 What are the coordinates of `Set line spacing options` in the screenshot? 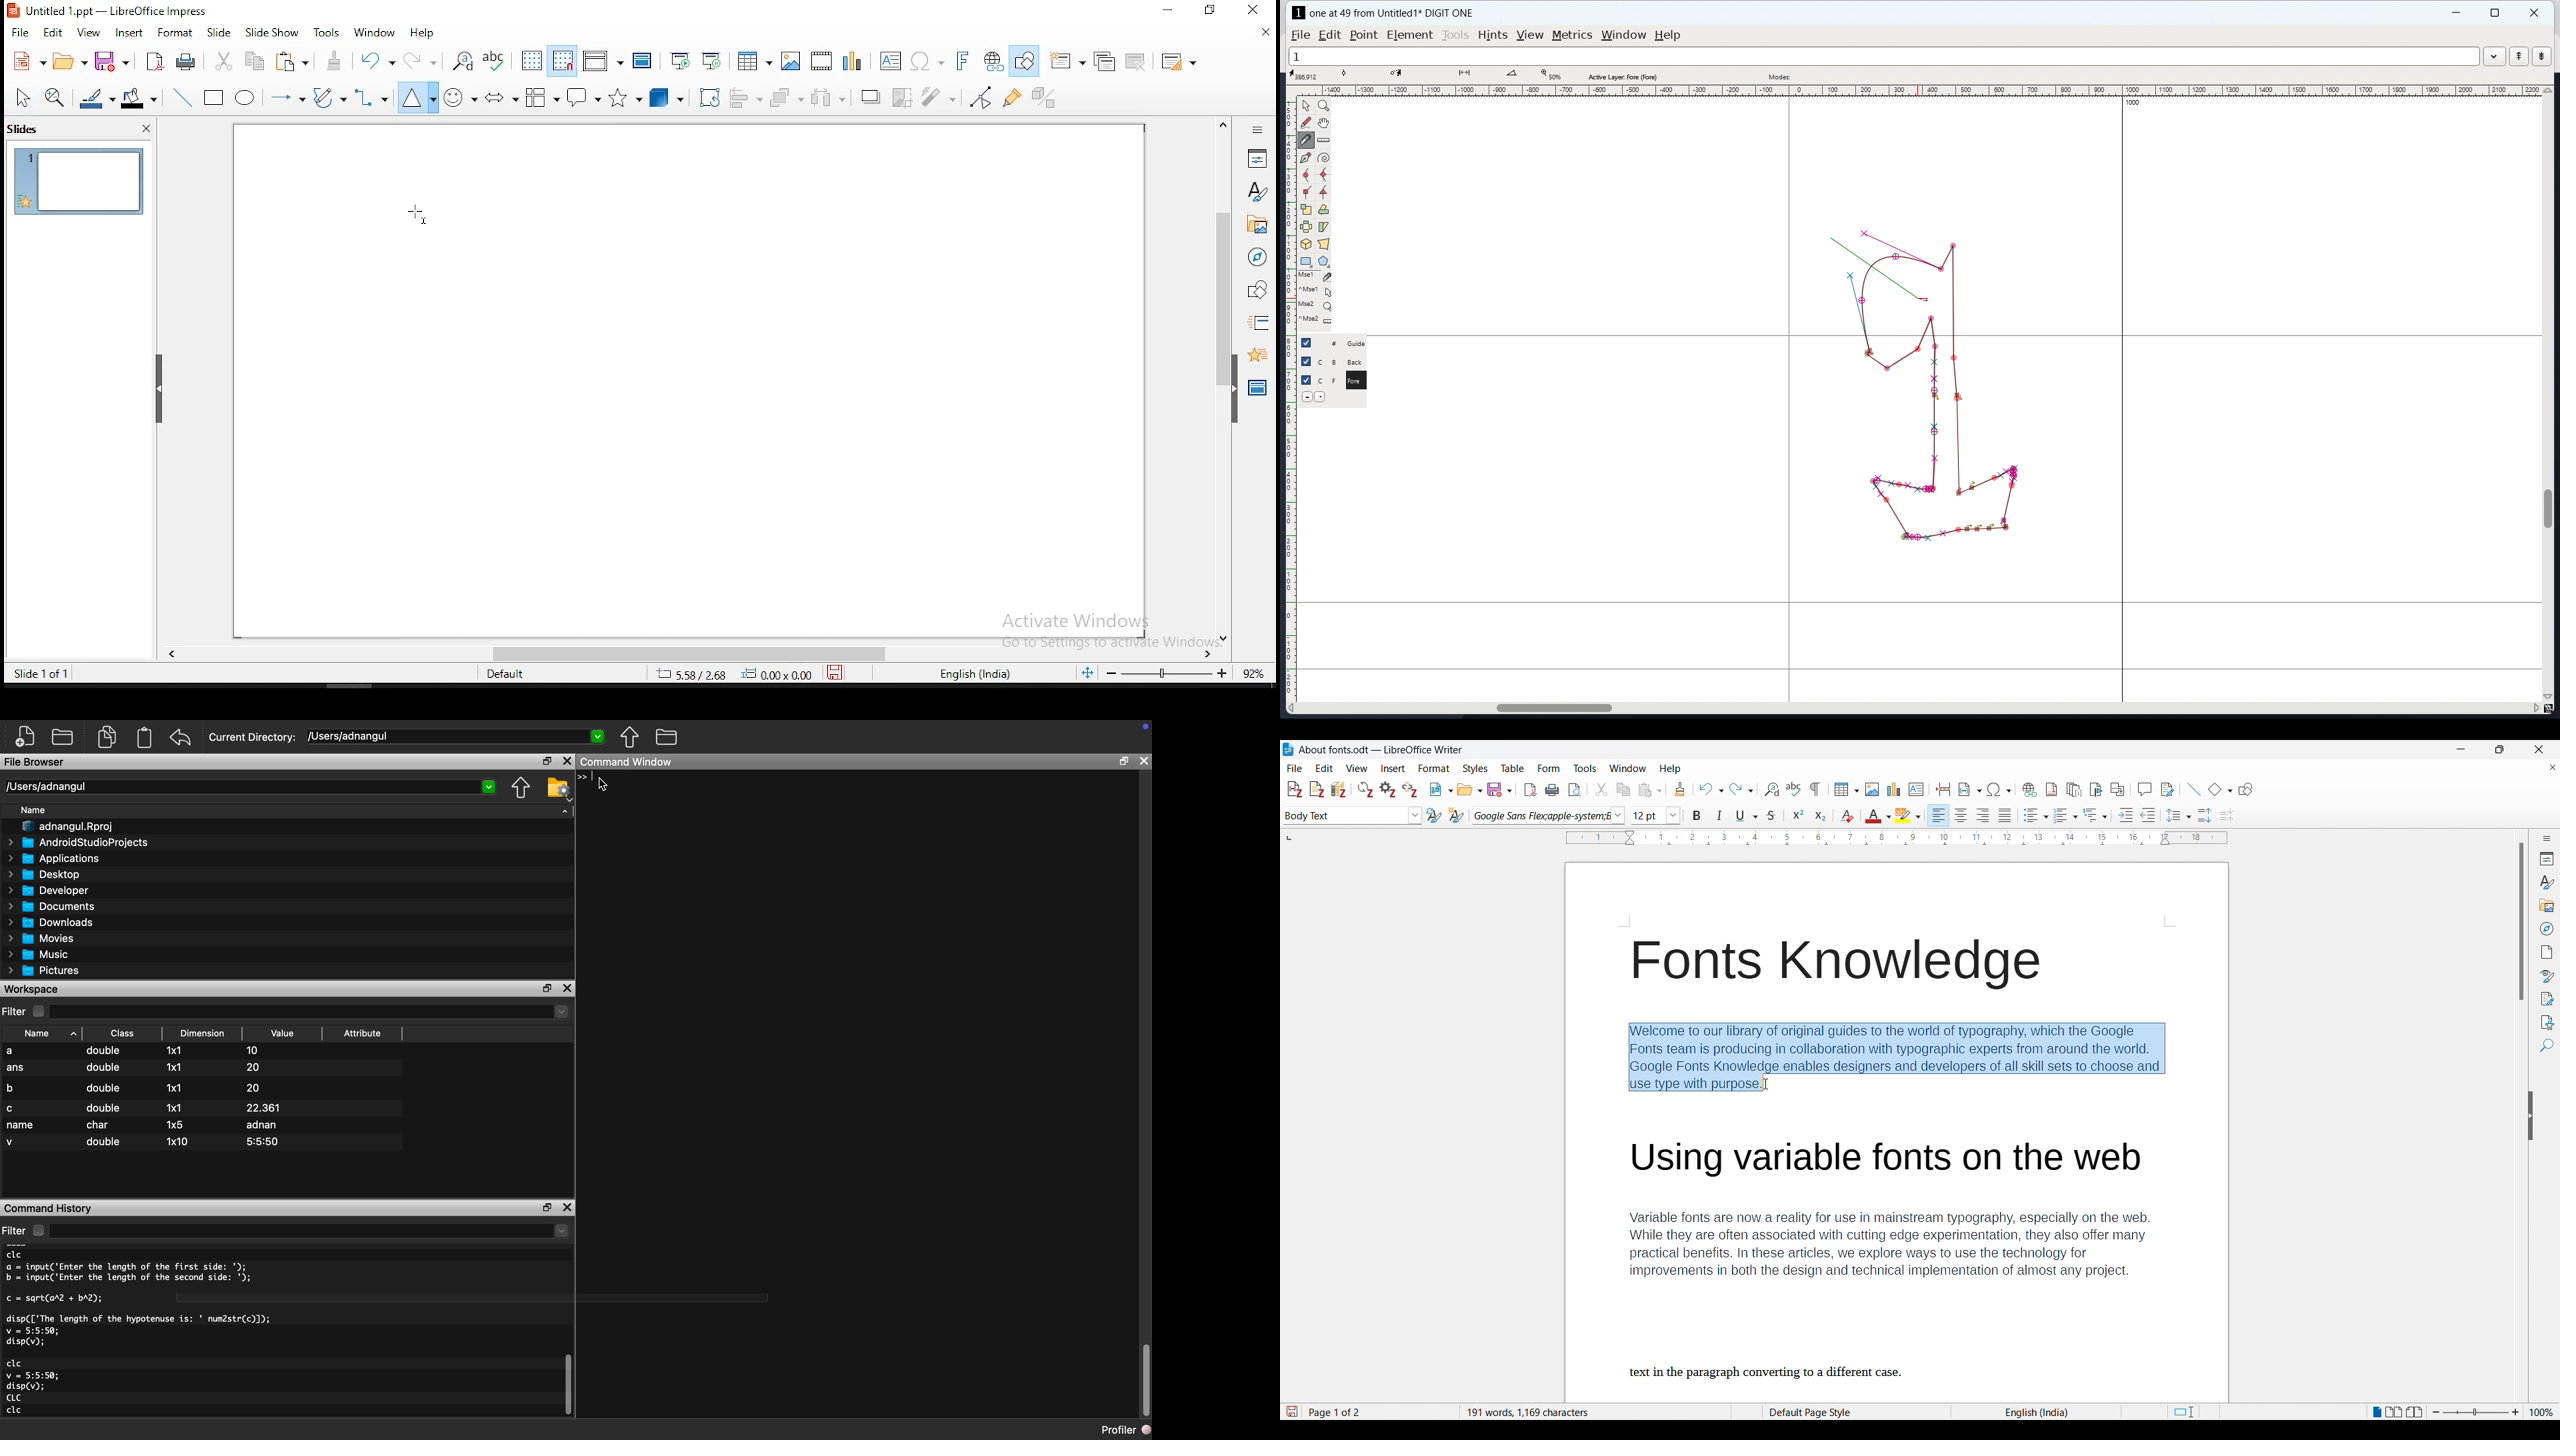 It's located at (2179, 815).